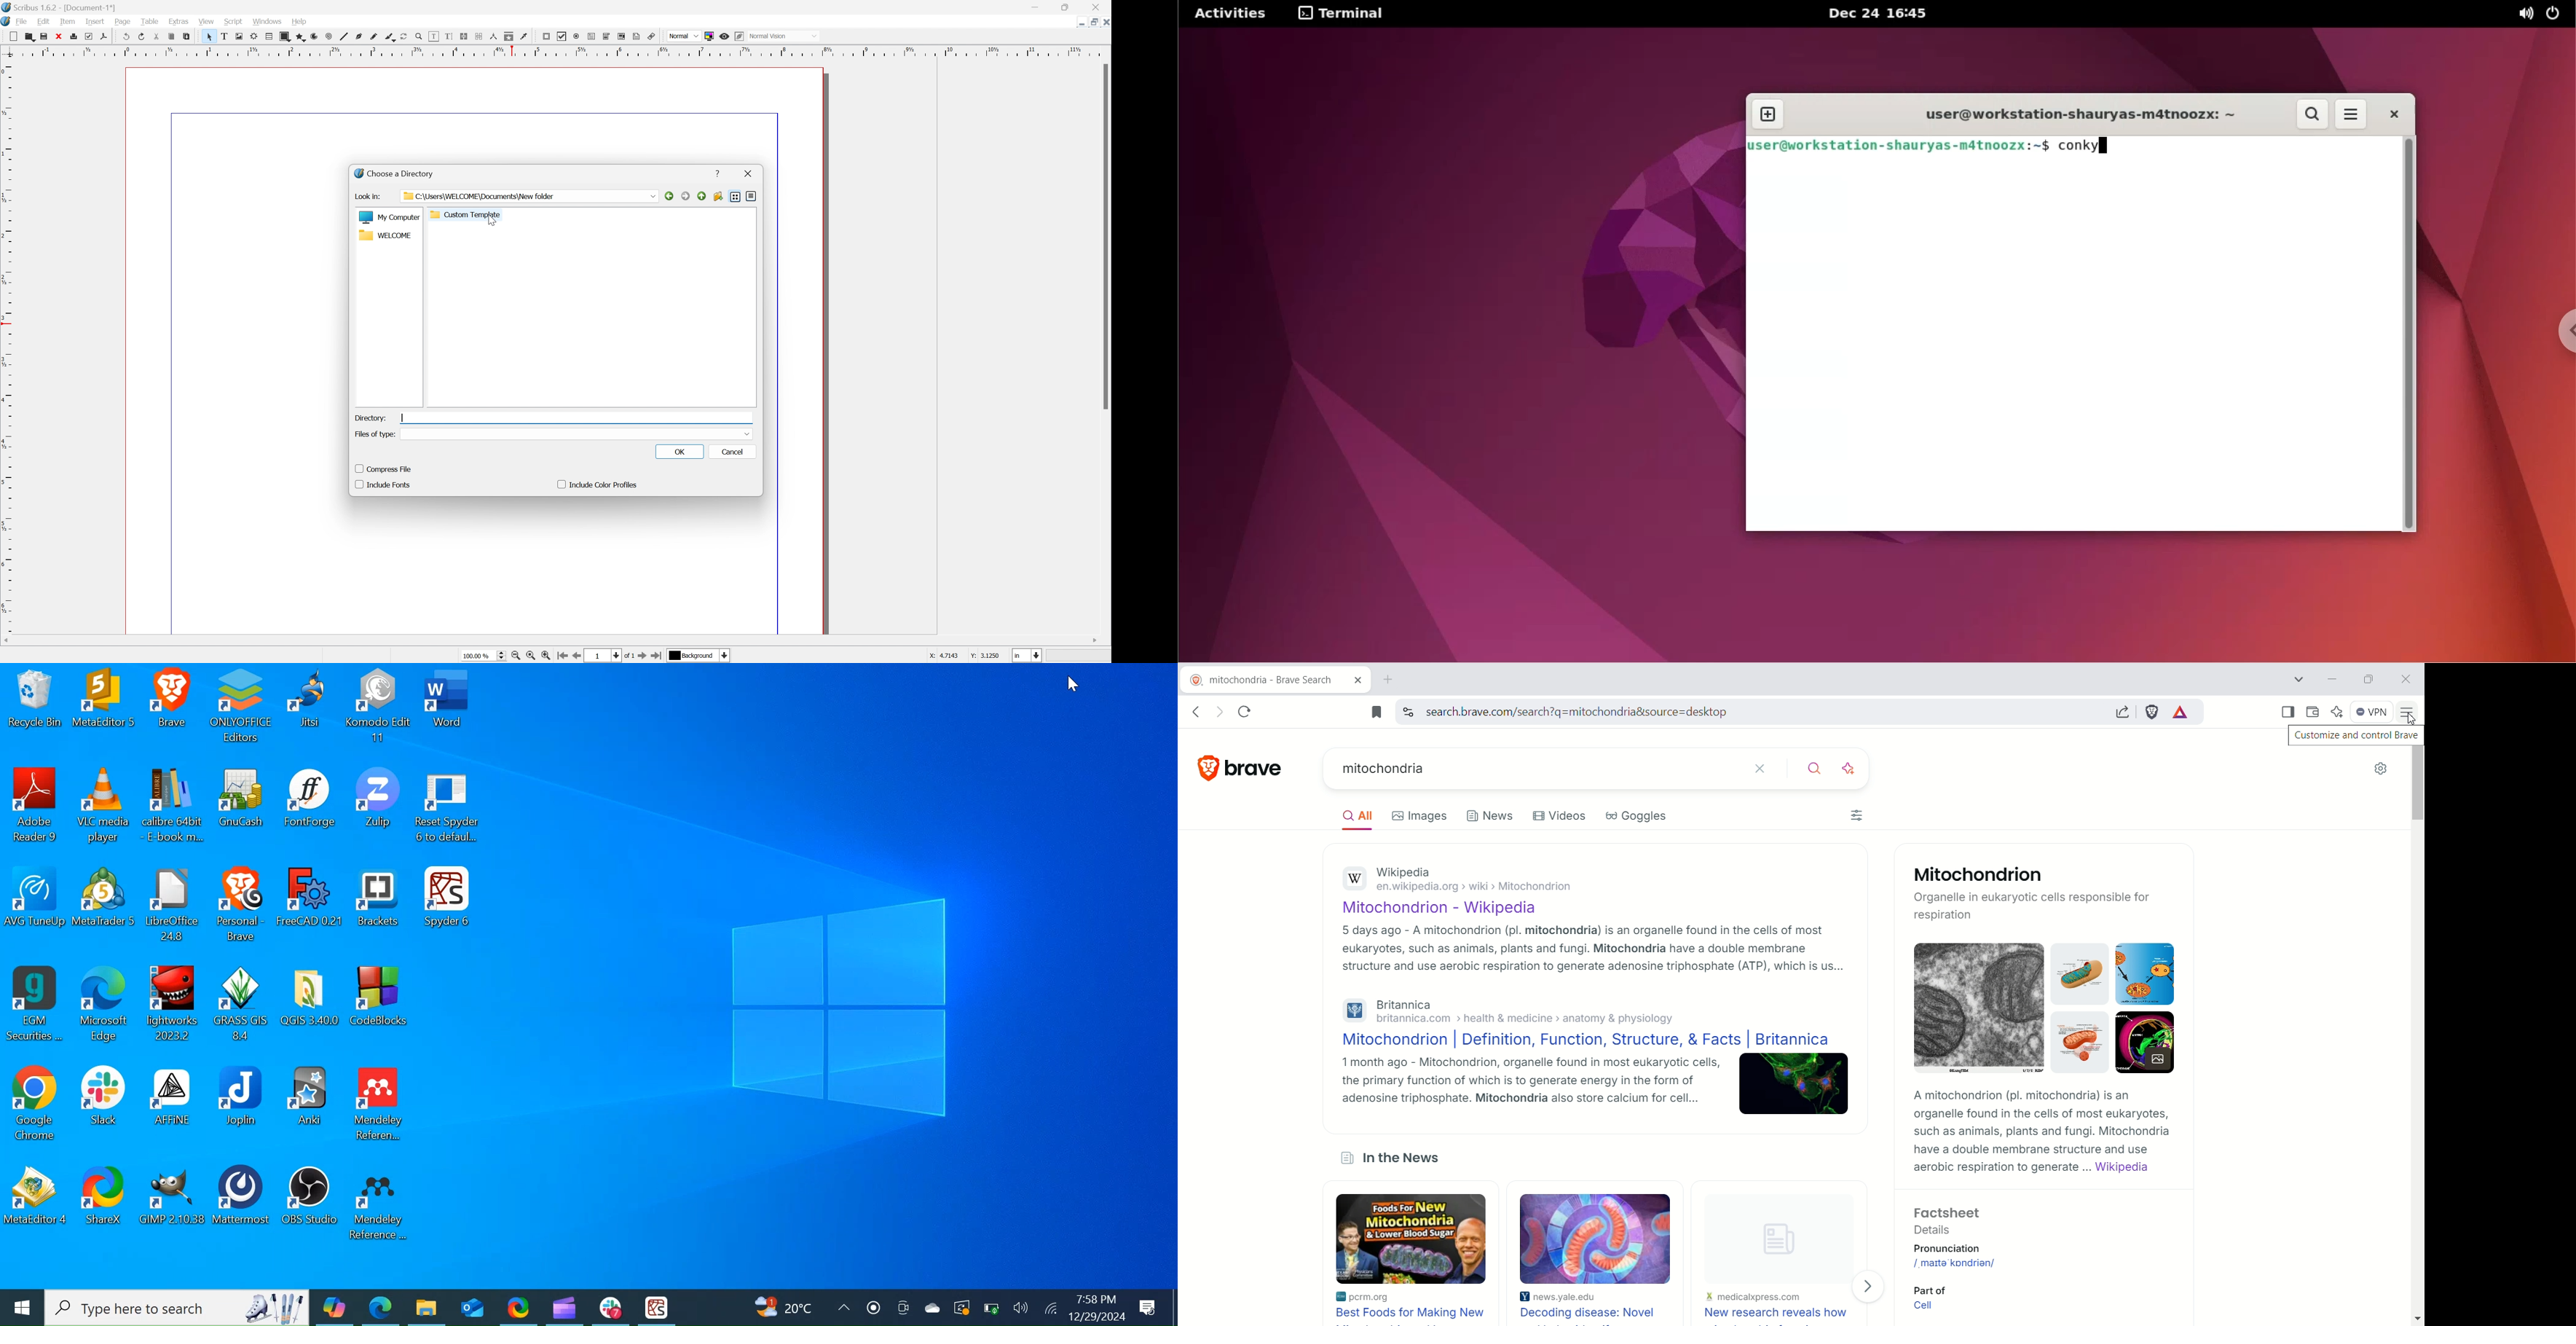 The height and width of the screenshot is (1344, 2576). I want to click on Slack Desktop icon, so click(104, 1106).